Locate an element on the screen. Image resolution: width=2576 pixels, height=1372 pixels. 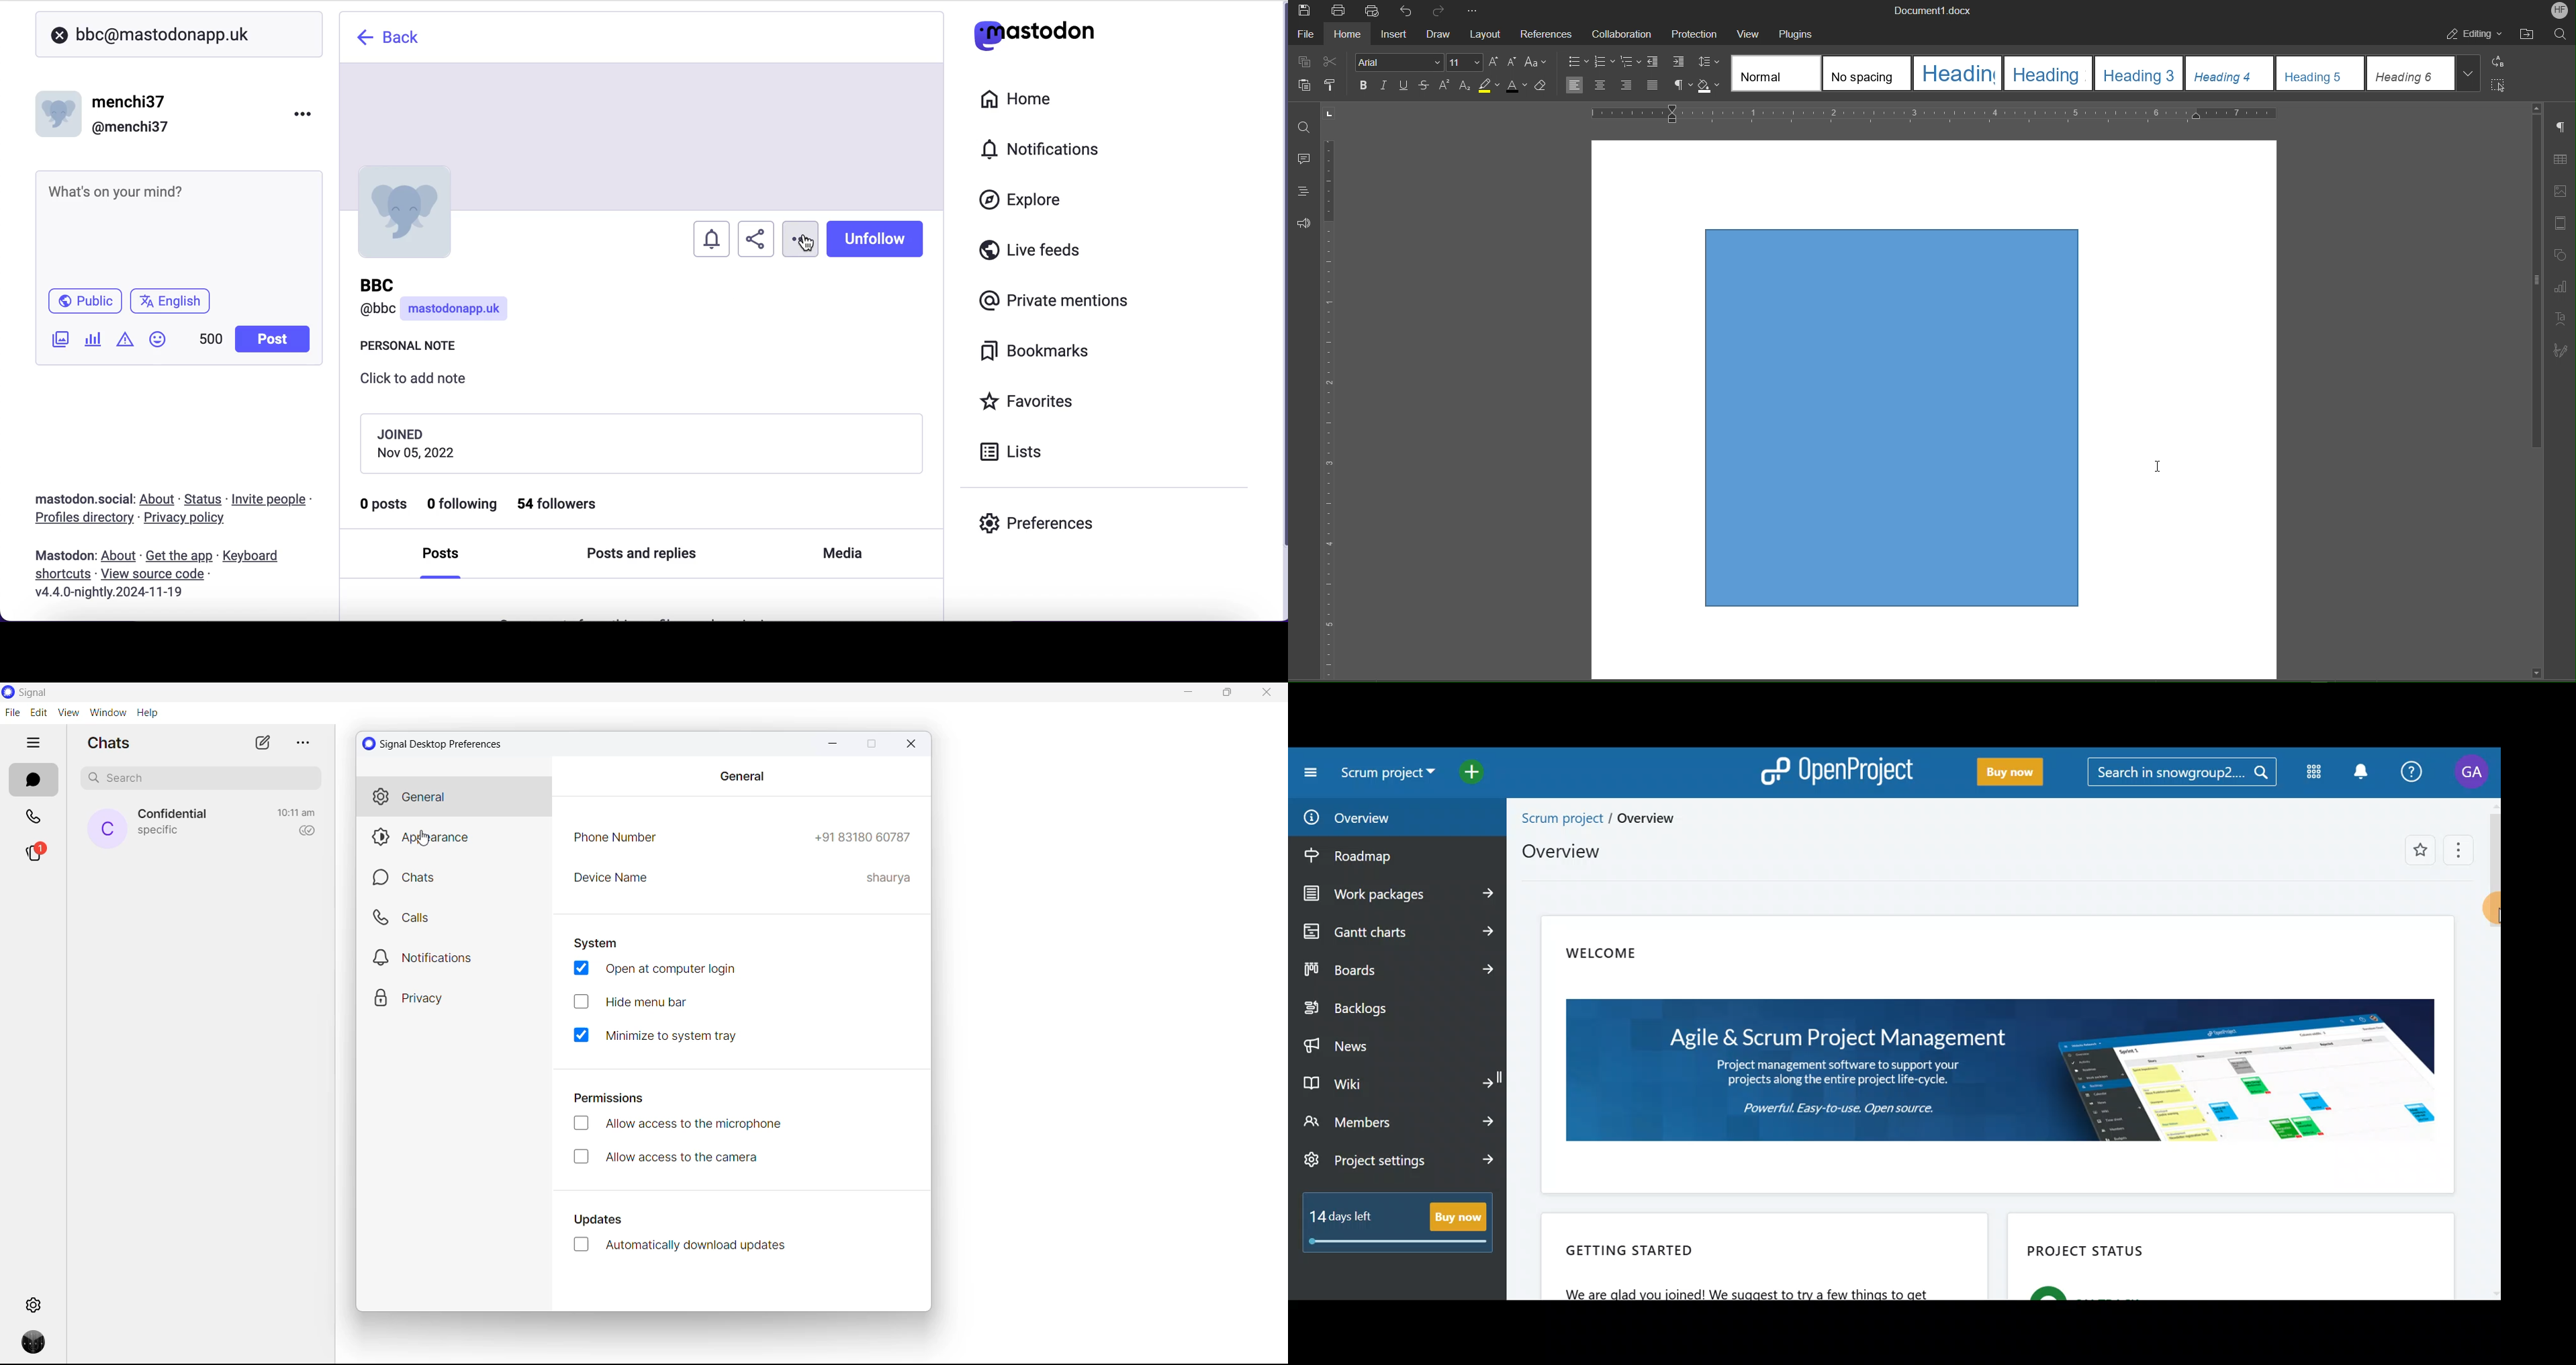
turn notifications on is located at coordinates (713, 236).